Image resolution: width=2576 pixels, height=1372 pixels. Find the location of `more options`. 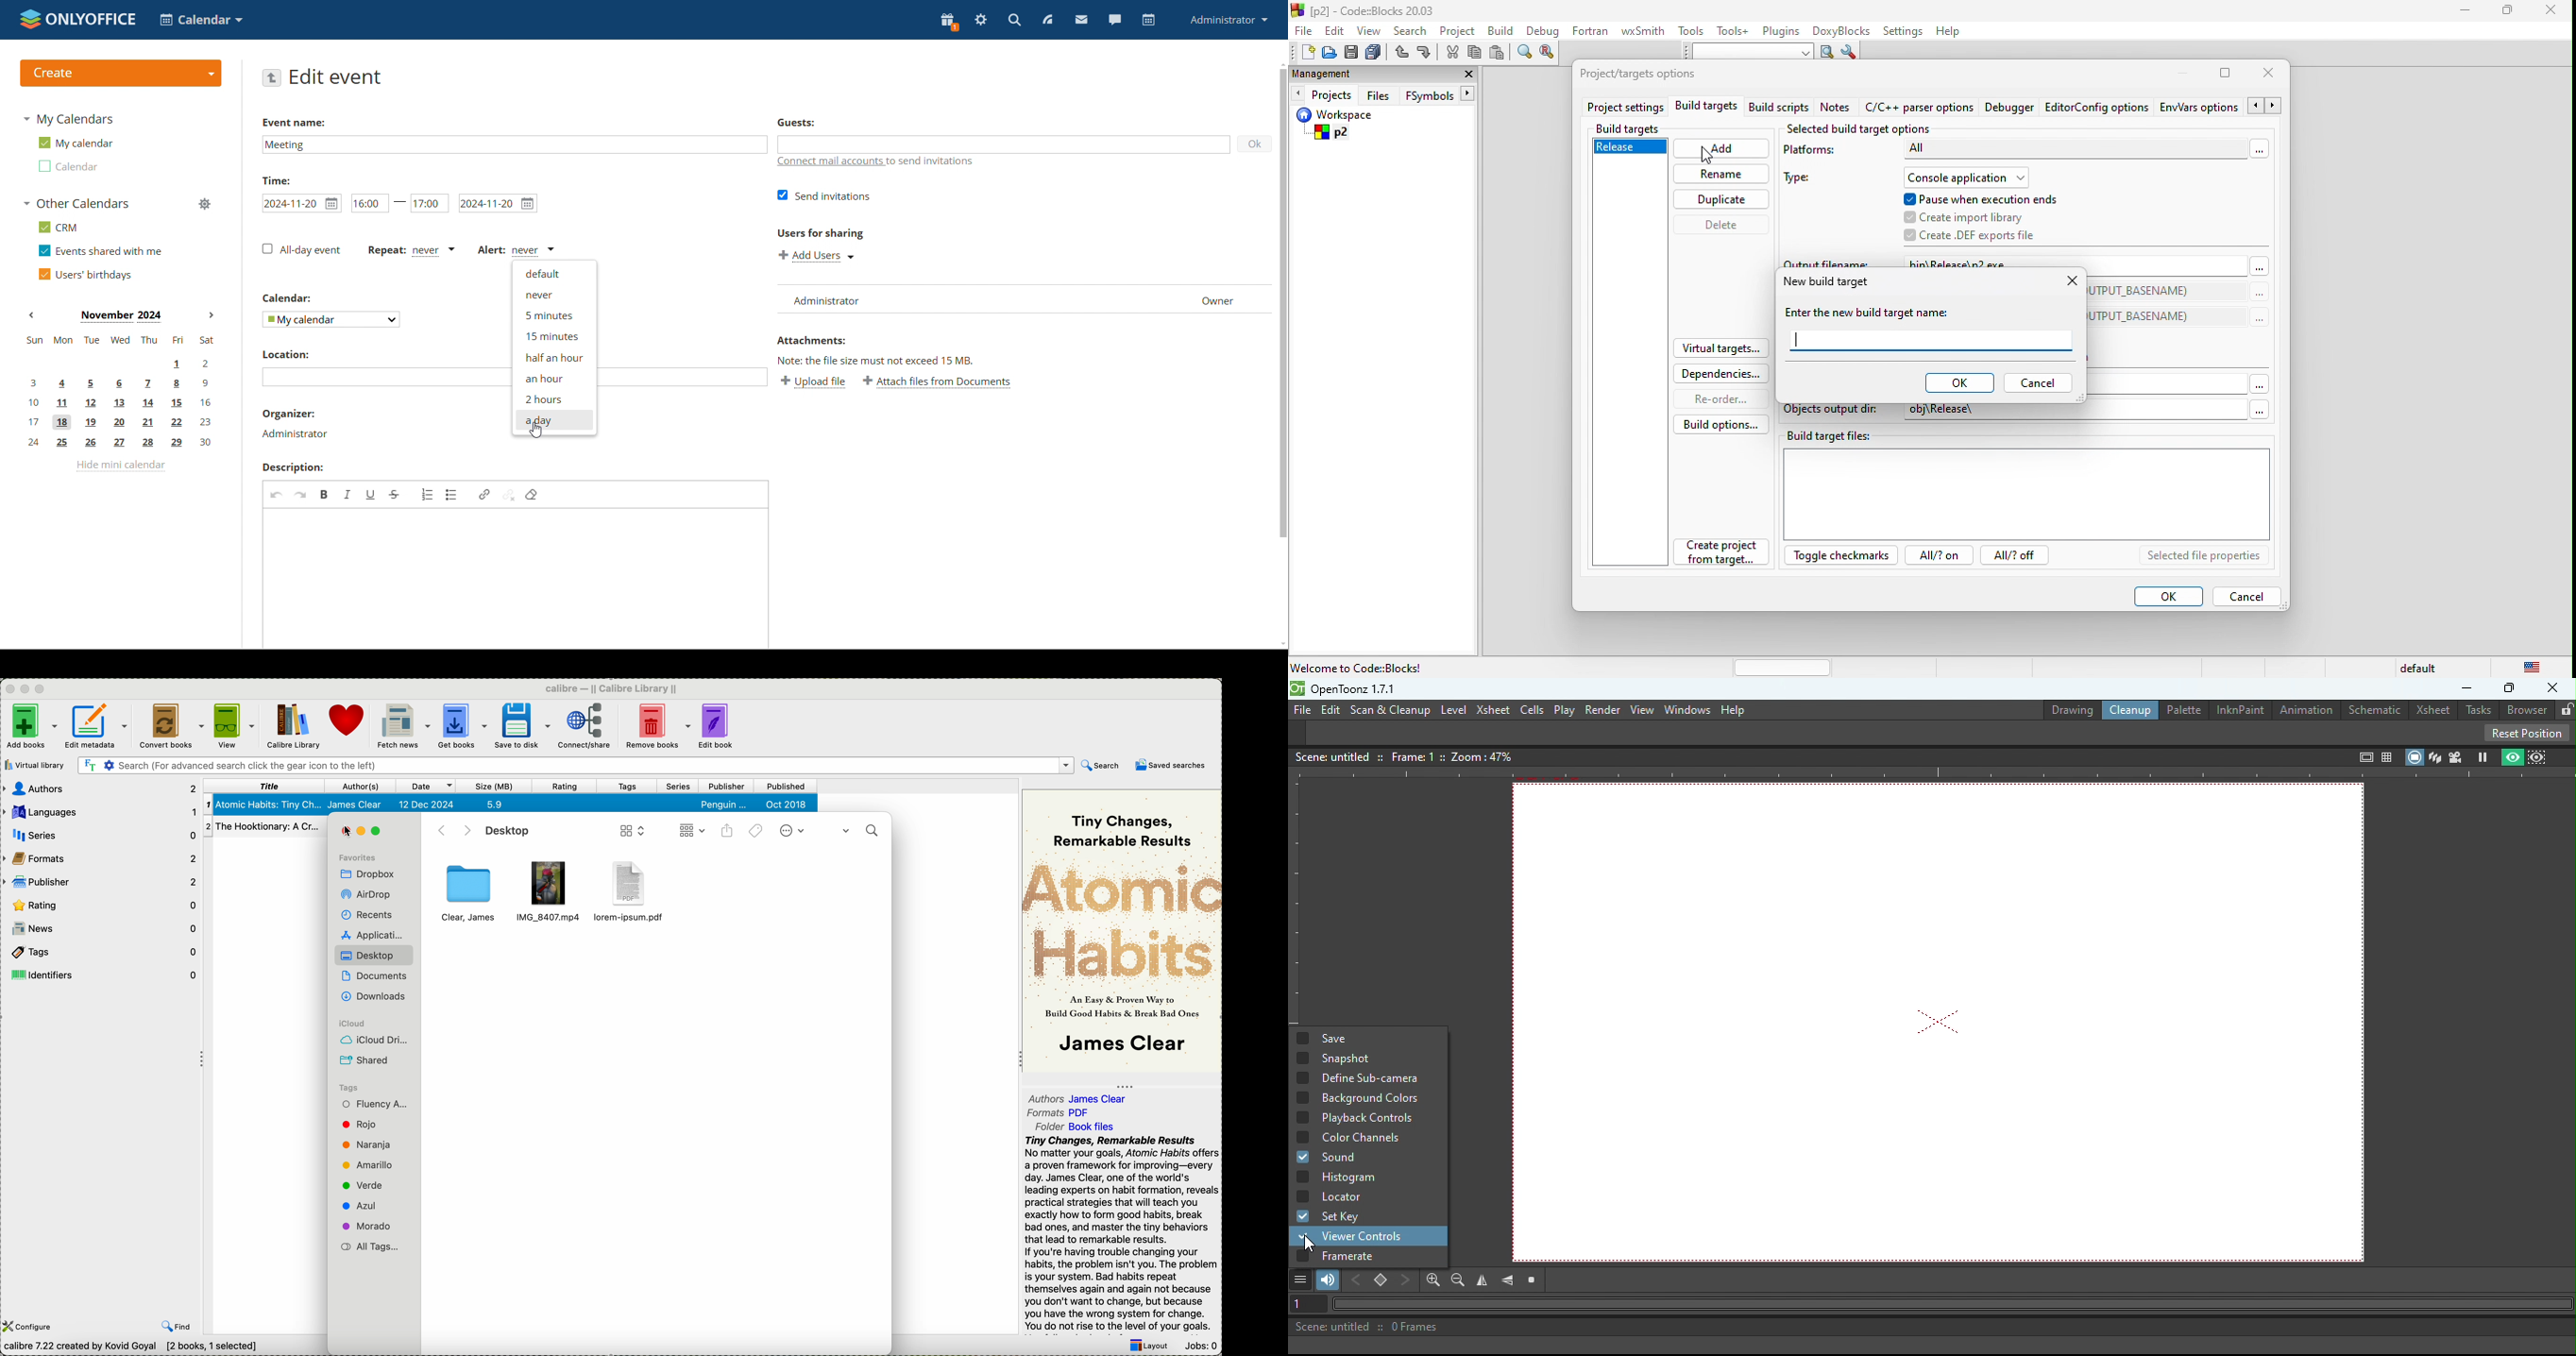

more options is located at coordinates (794, 831).